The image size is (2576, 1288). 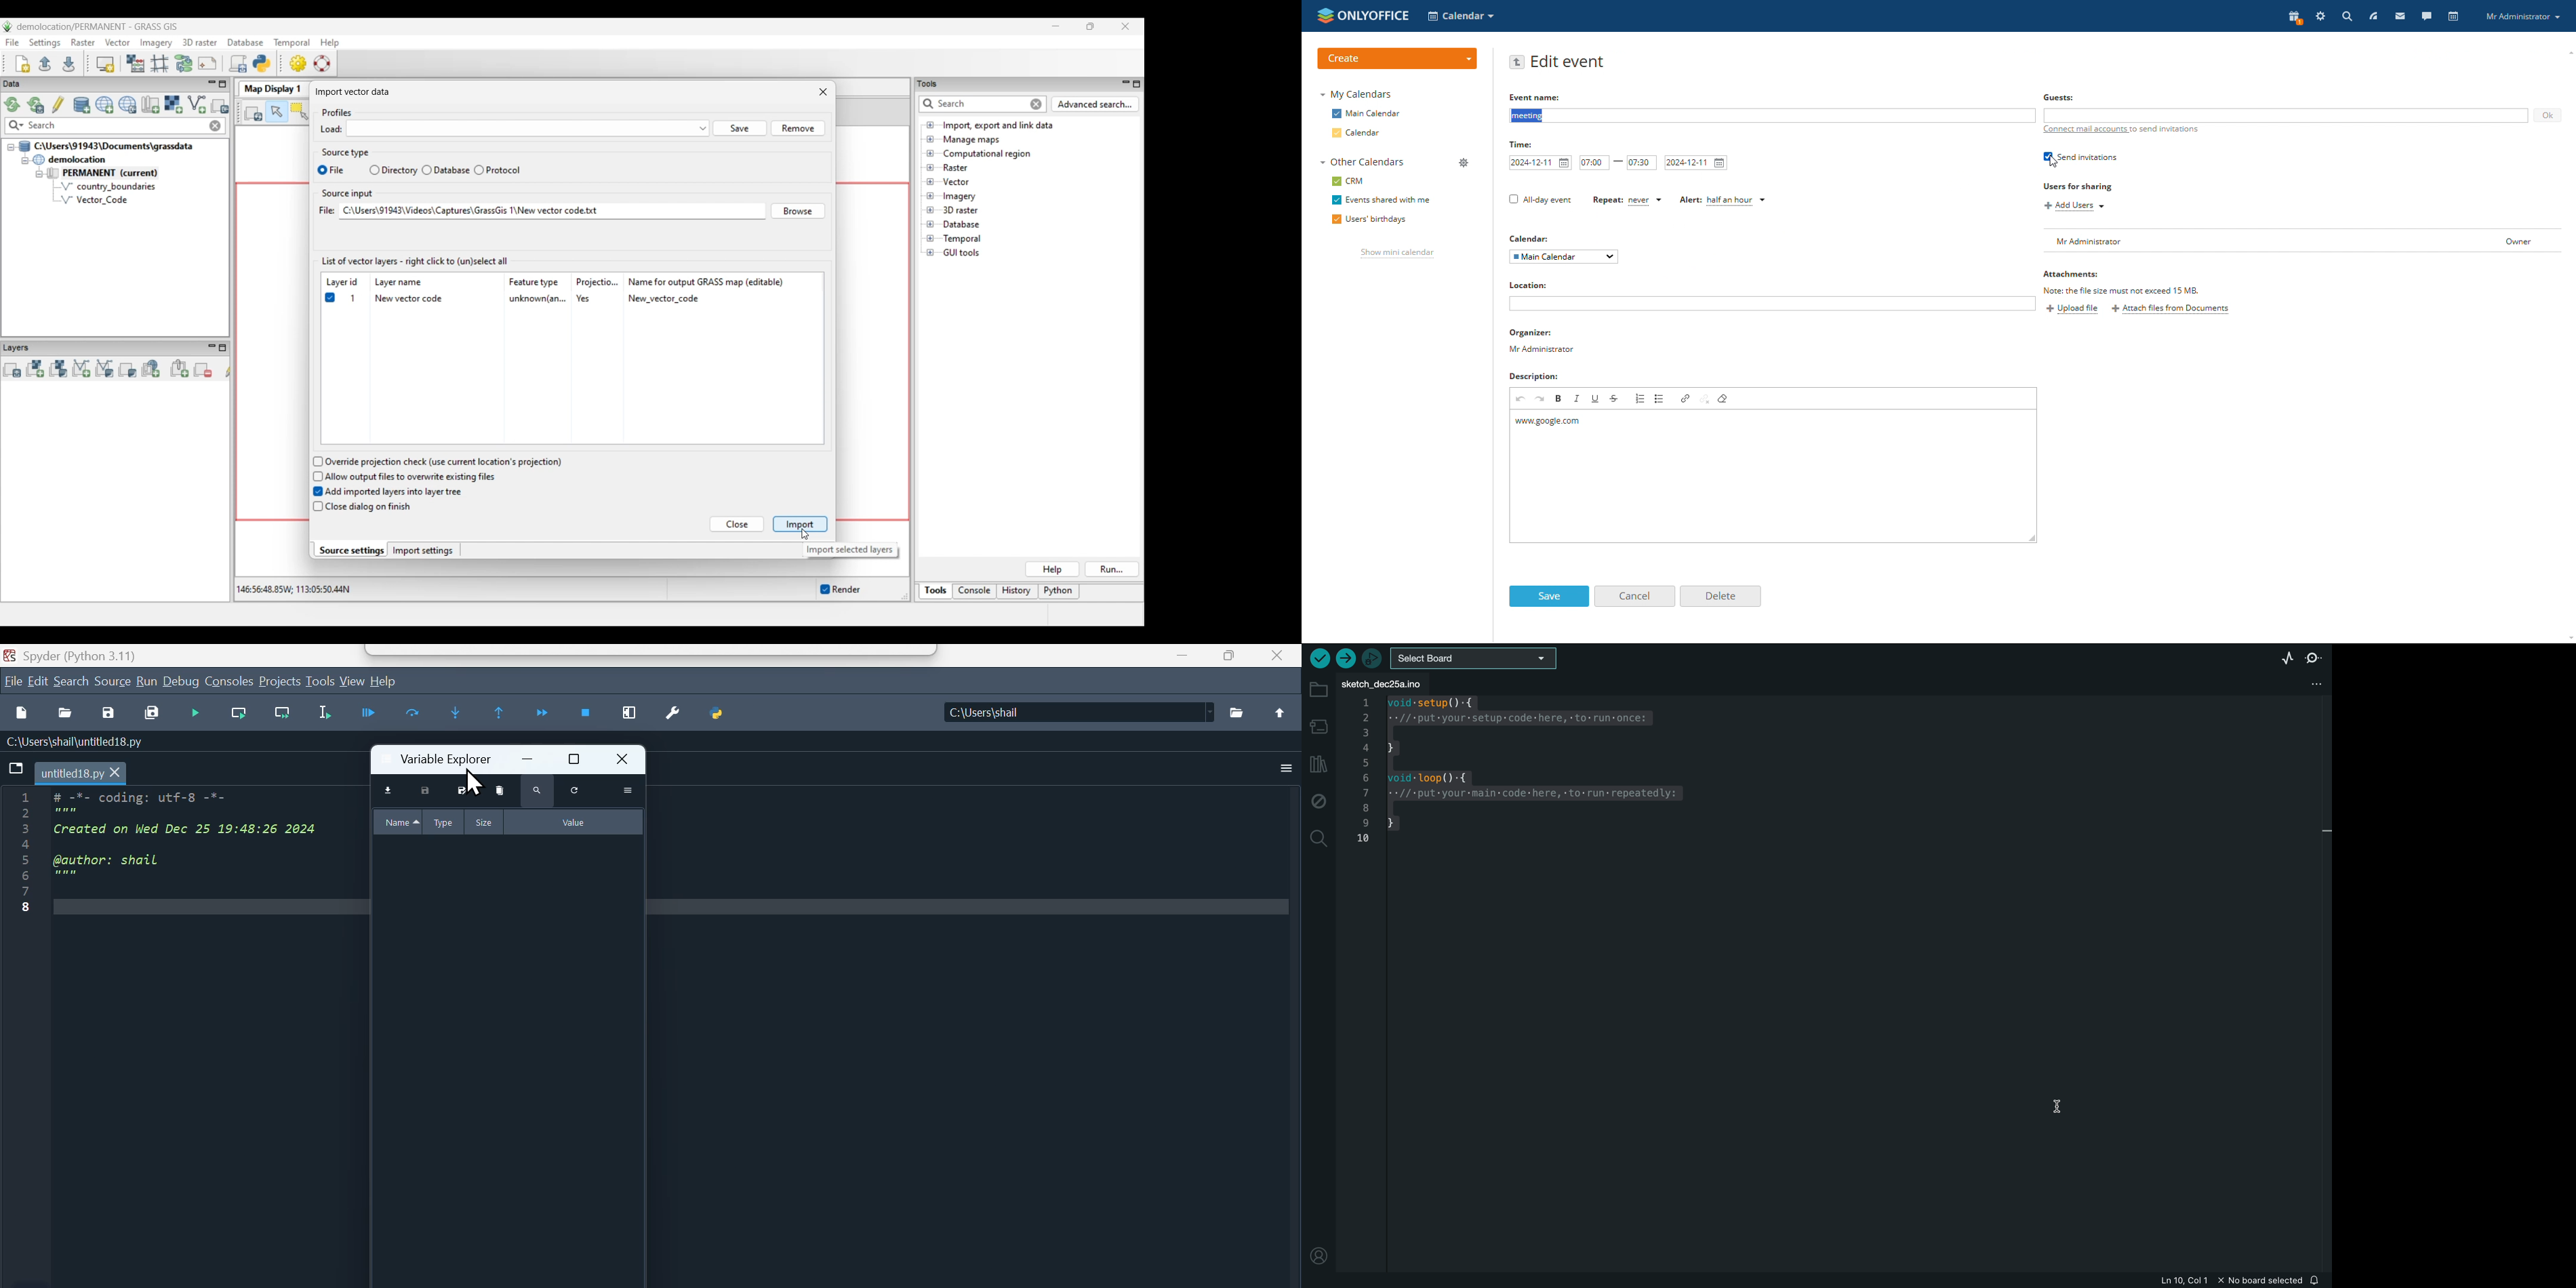 I want to click on Maximize, so click(x=1235, y=656).